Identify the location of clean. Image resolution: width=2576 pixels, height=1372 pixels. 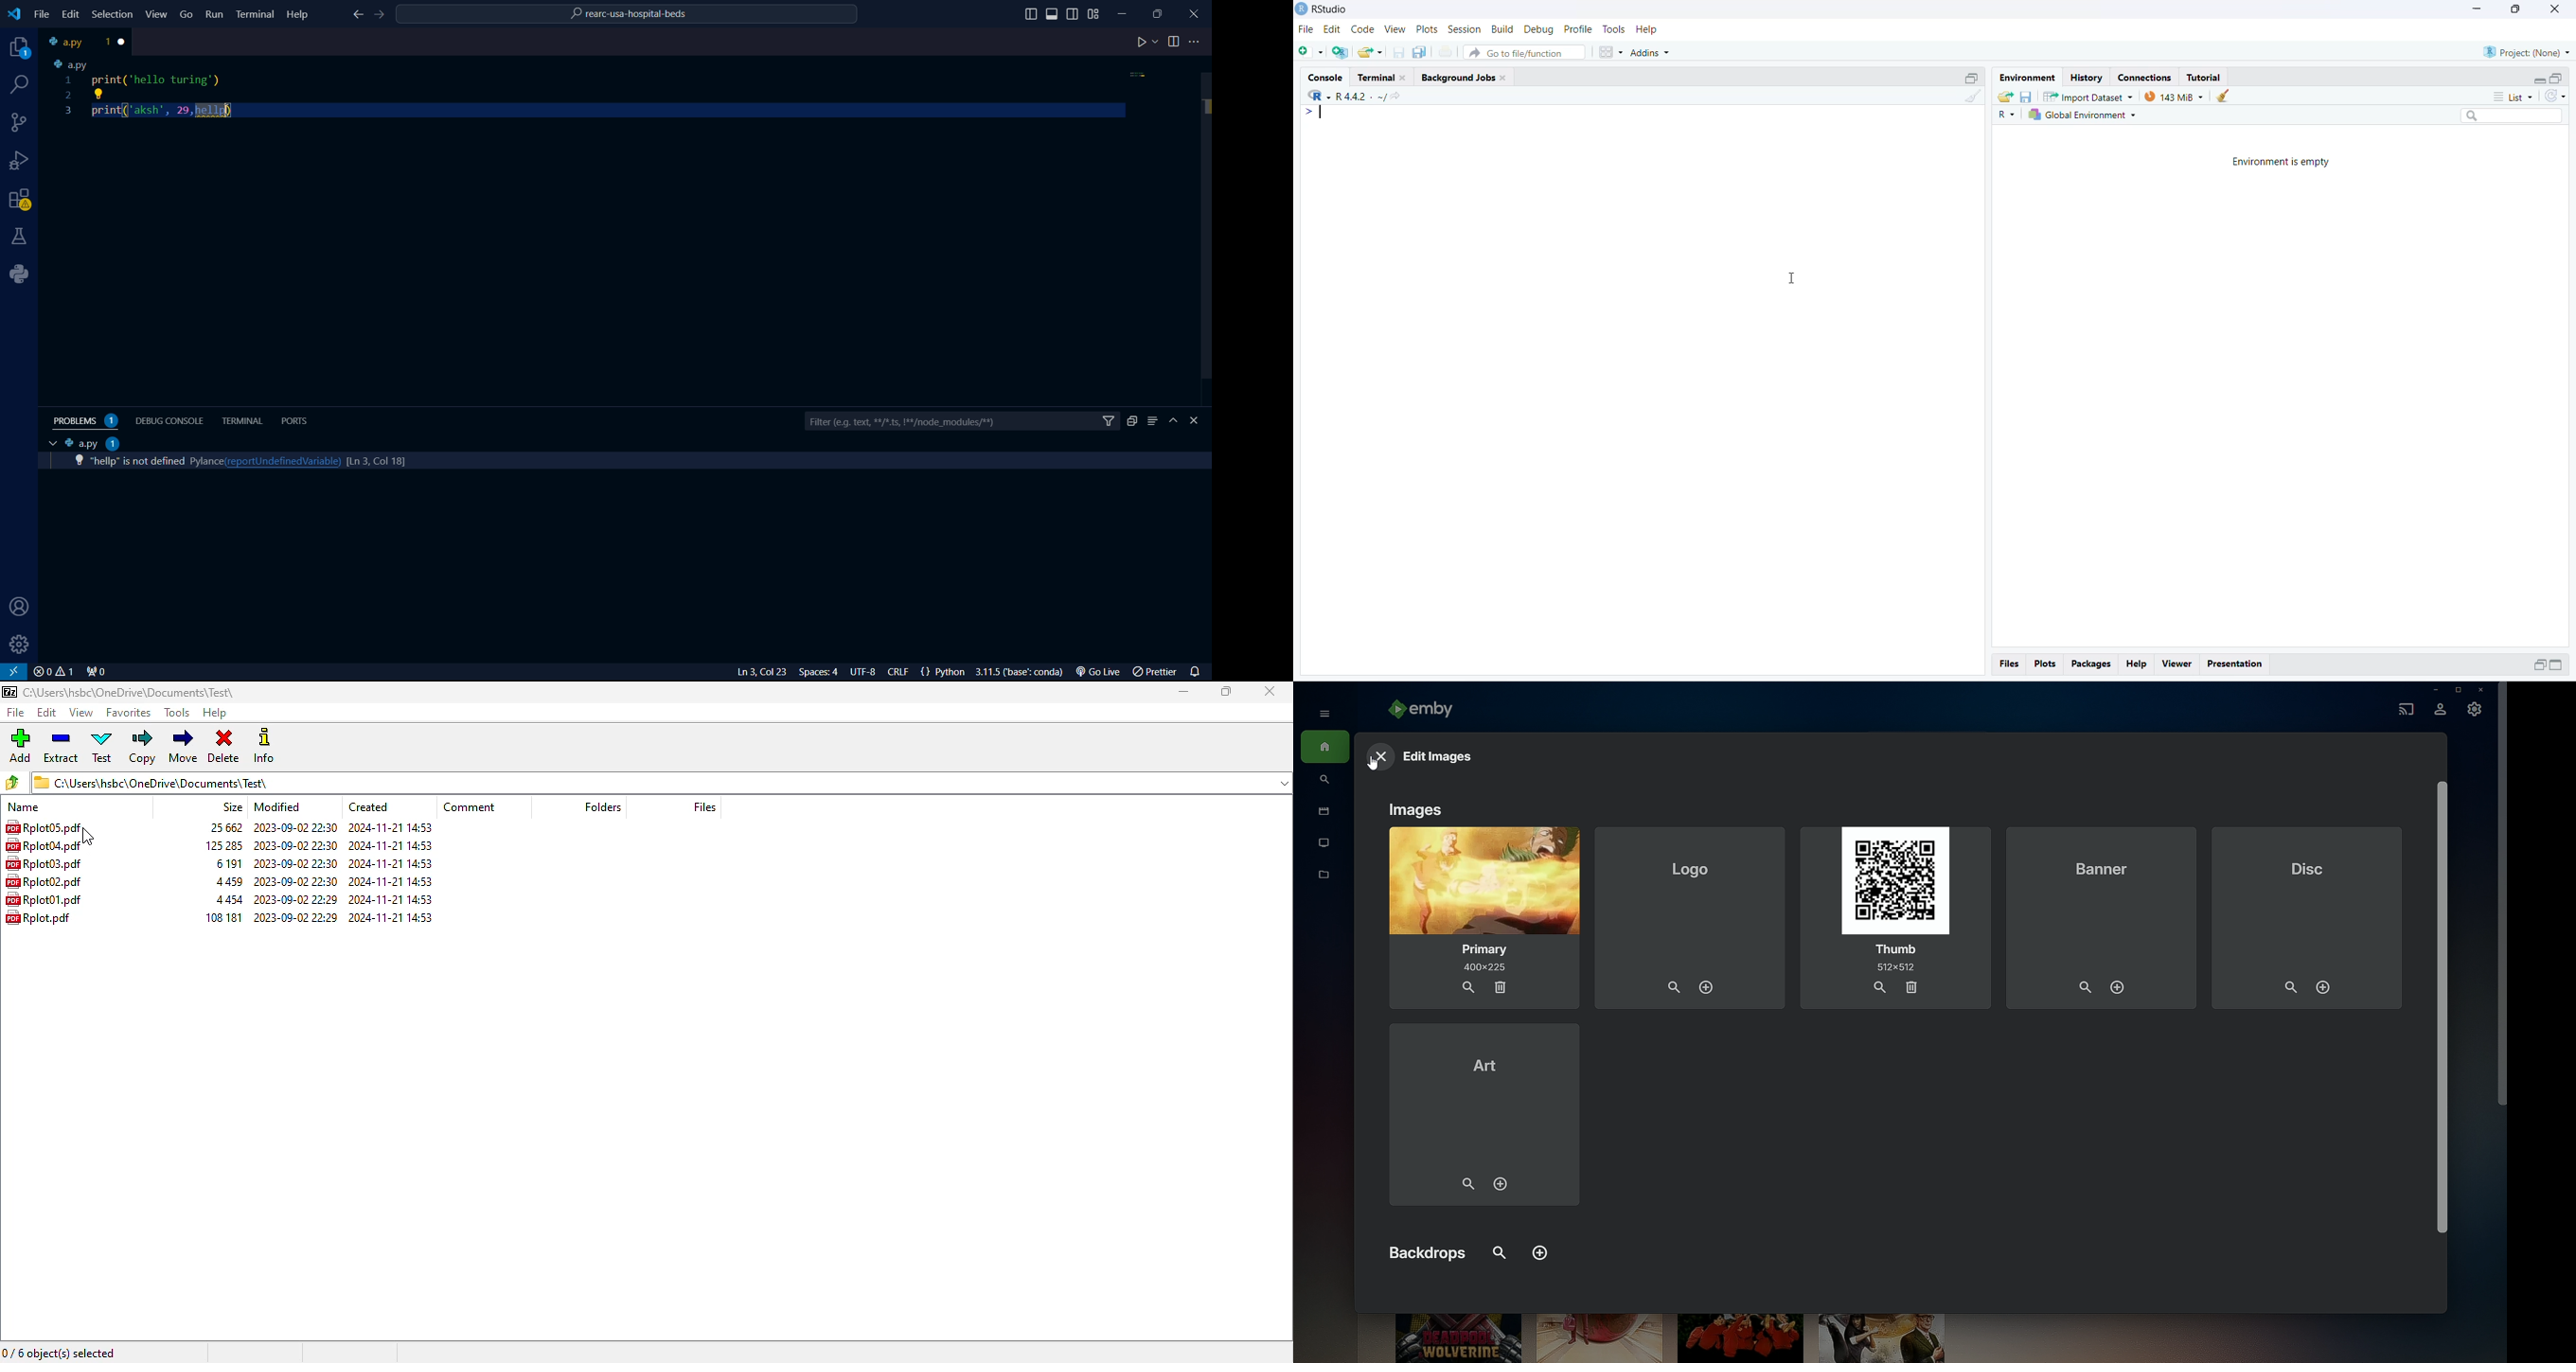
(1974, 96).